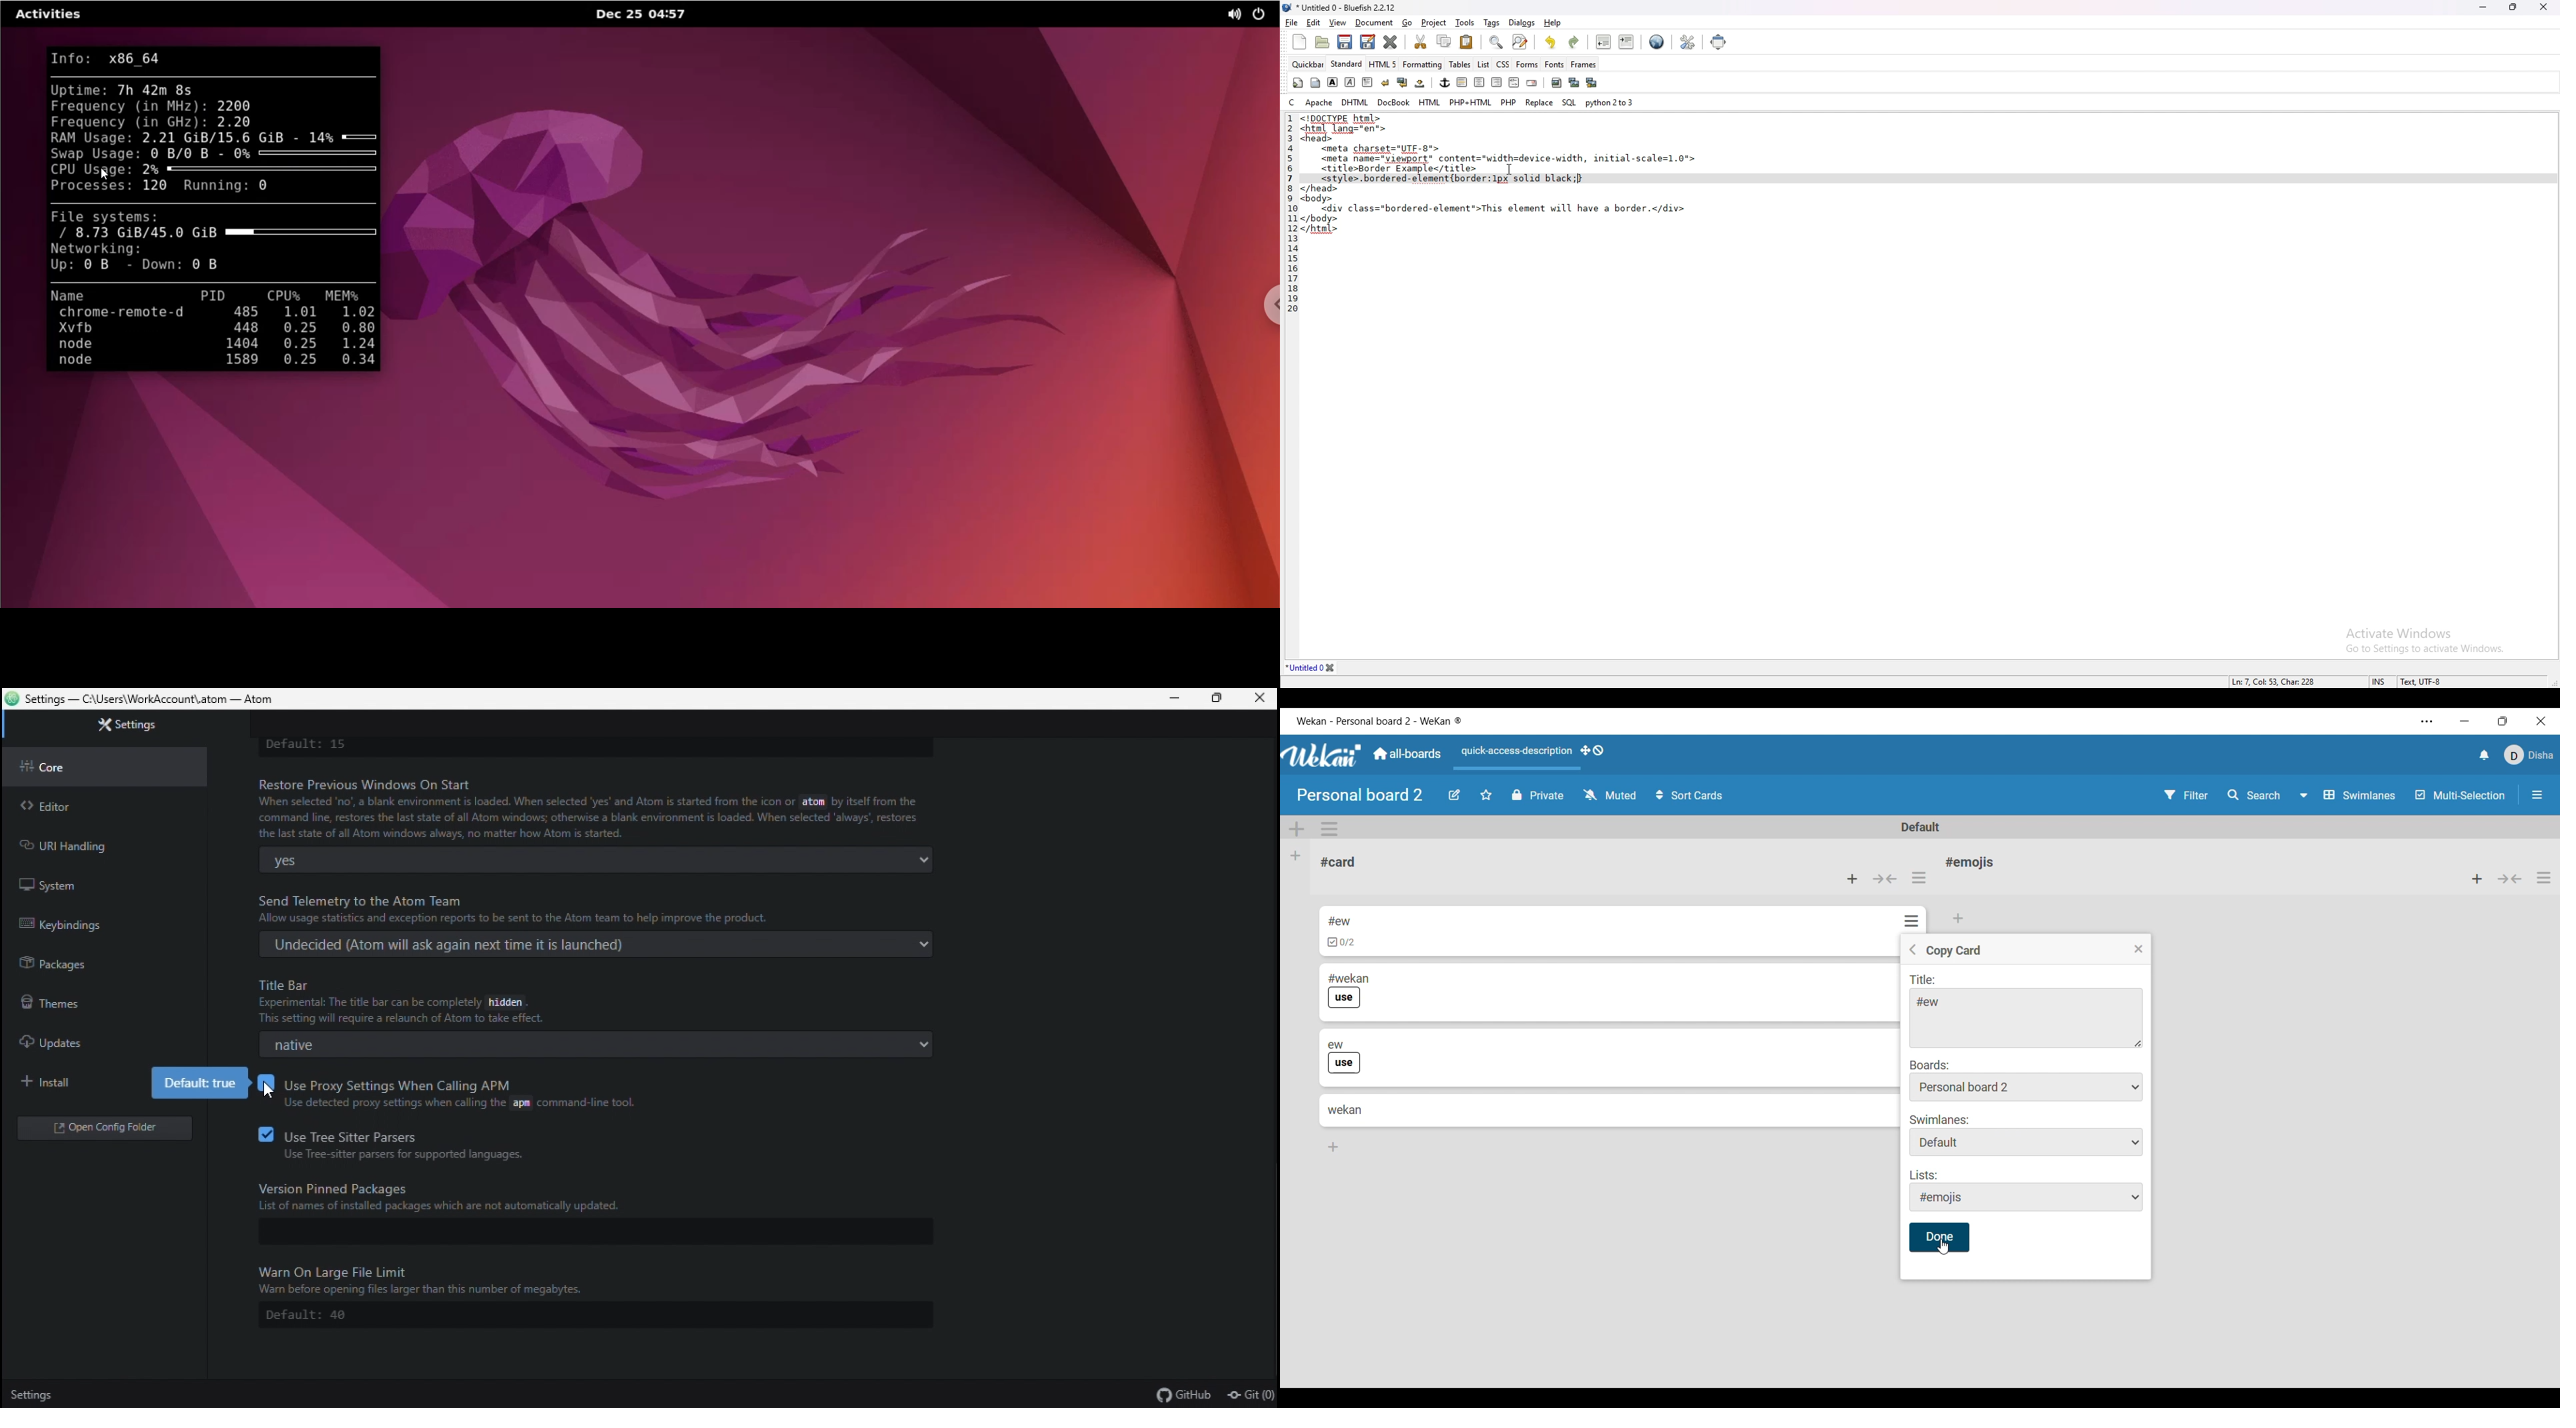 This screenshot has height=1428, width=2576. What do you see at coordinates (1407, 23) in the screenshot?
I see `go` at bounding box center [1407, 23].